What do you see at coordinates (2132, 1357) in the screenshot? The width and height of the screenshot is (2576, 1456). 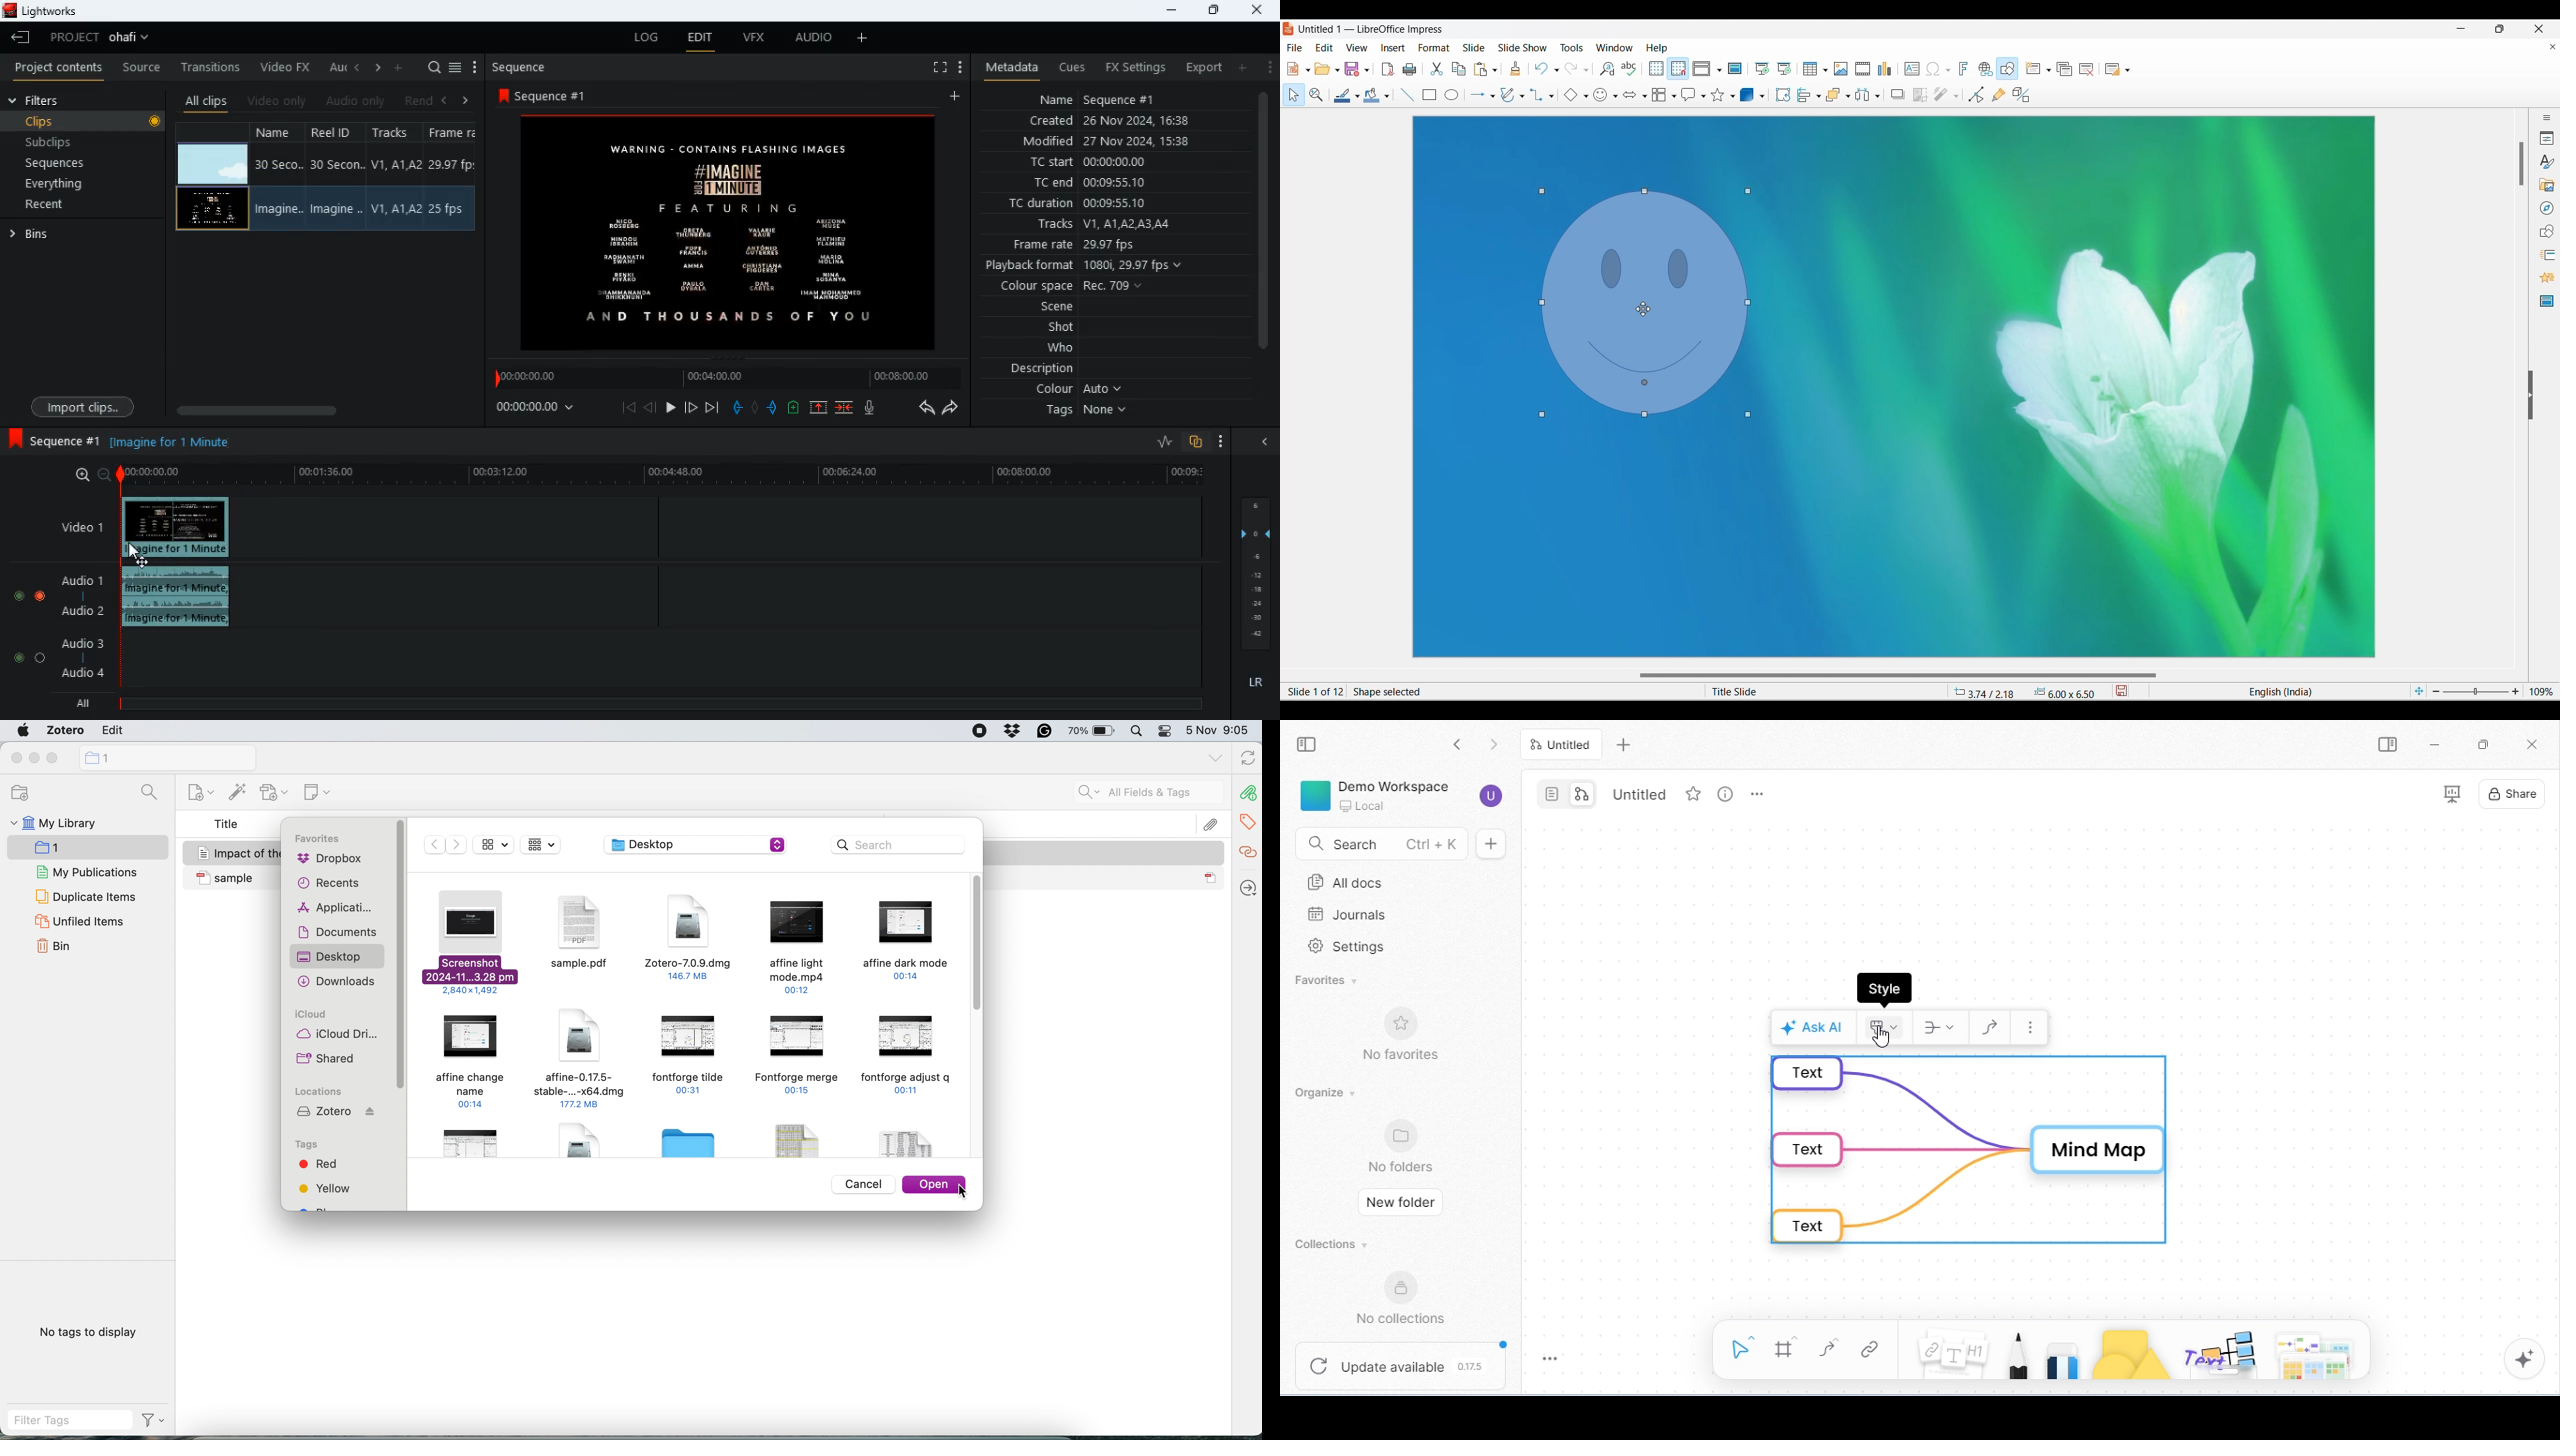 I see `shapes` at bounding box center [2132, 1357].